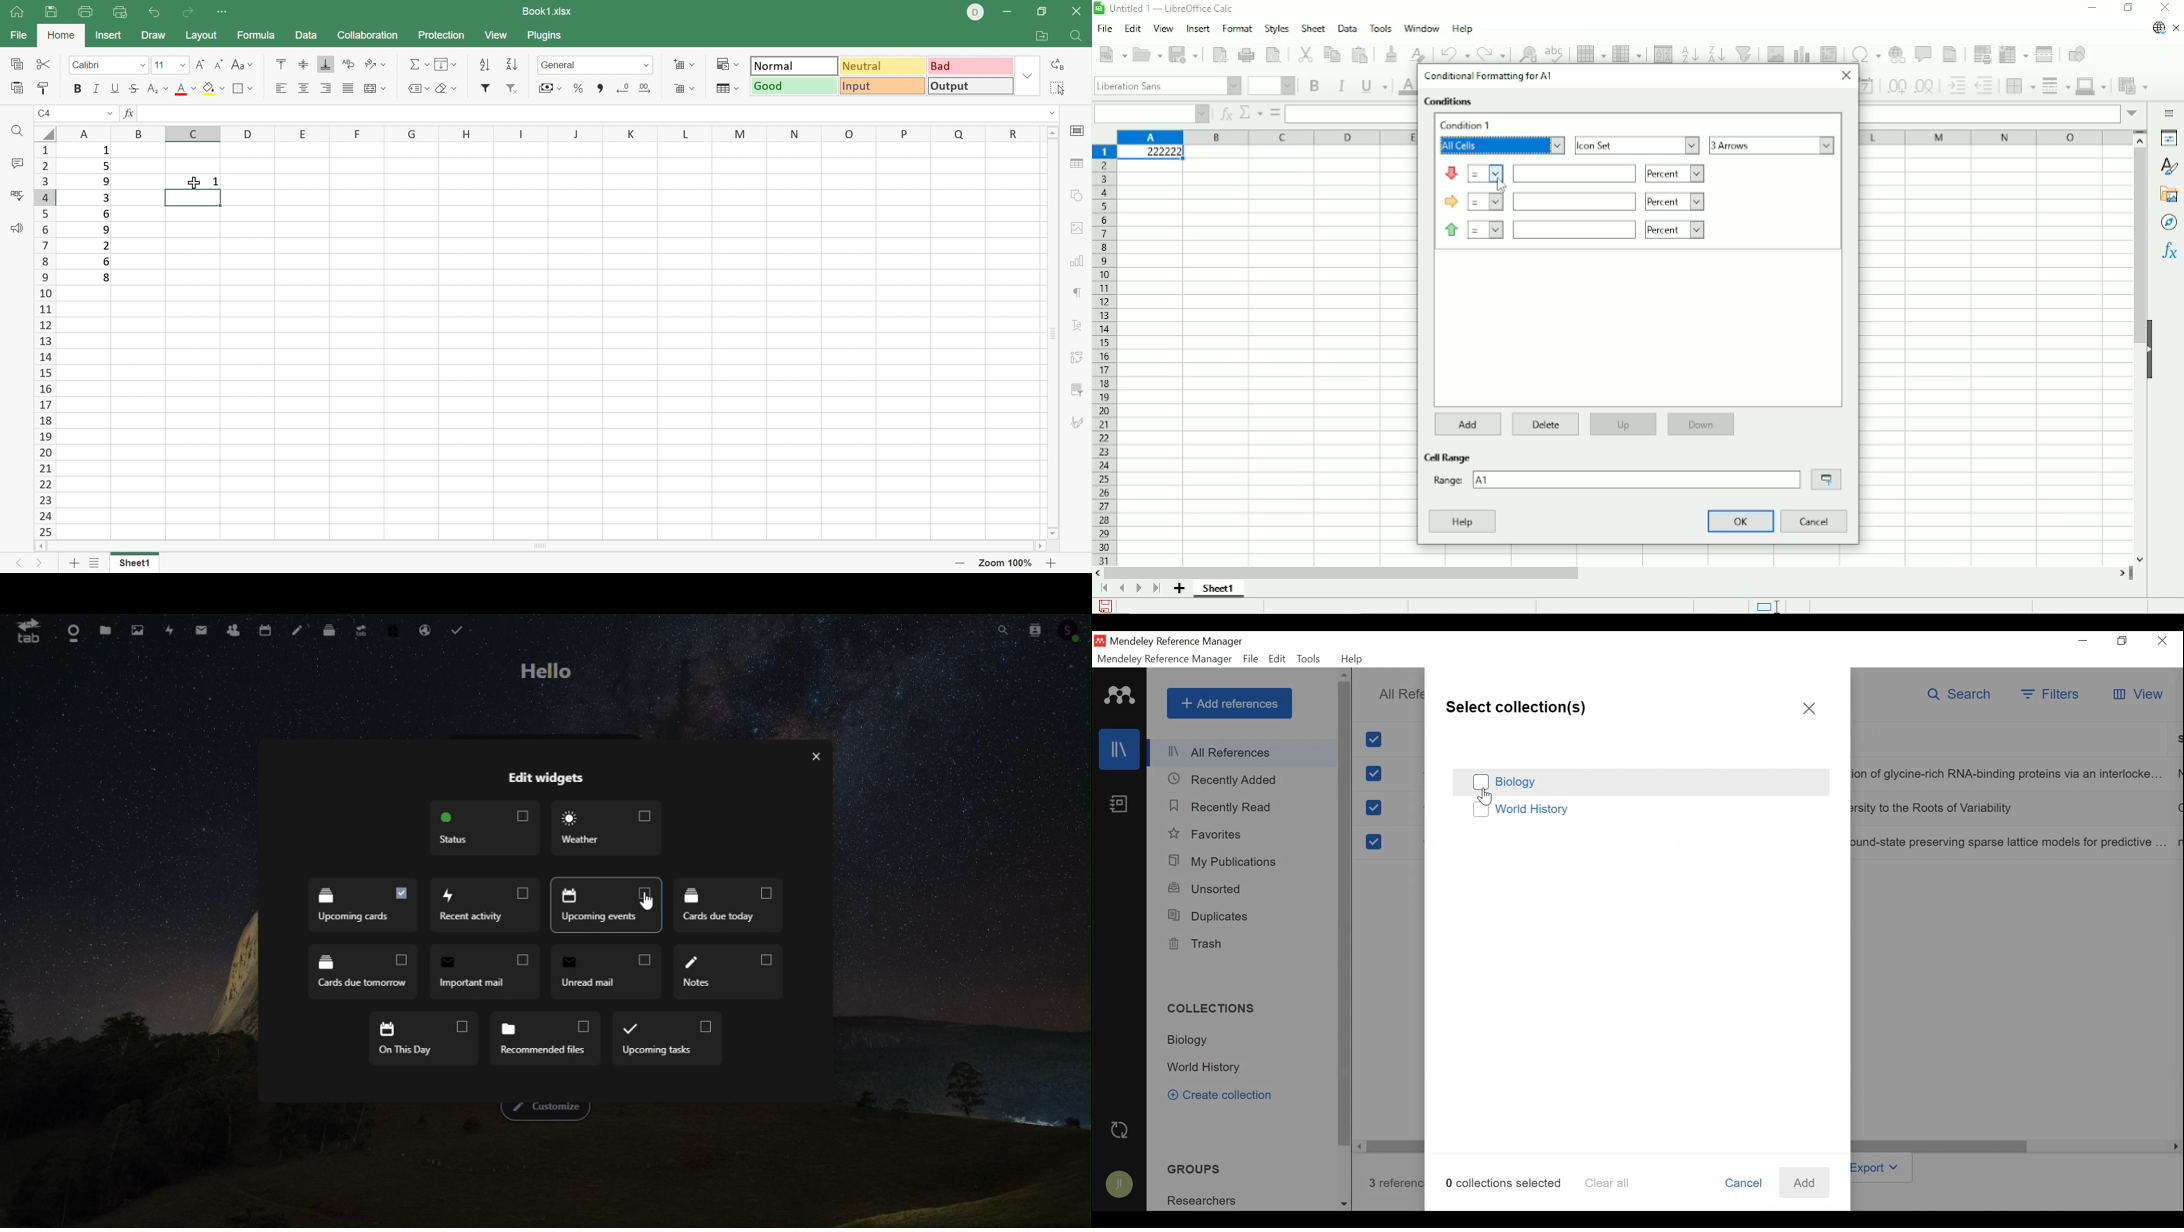 The height and width of the screenshot is (1232, 2184). I want to click on Journal Title, so click(2010, 809).